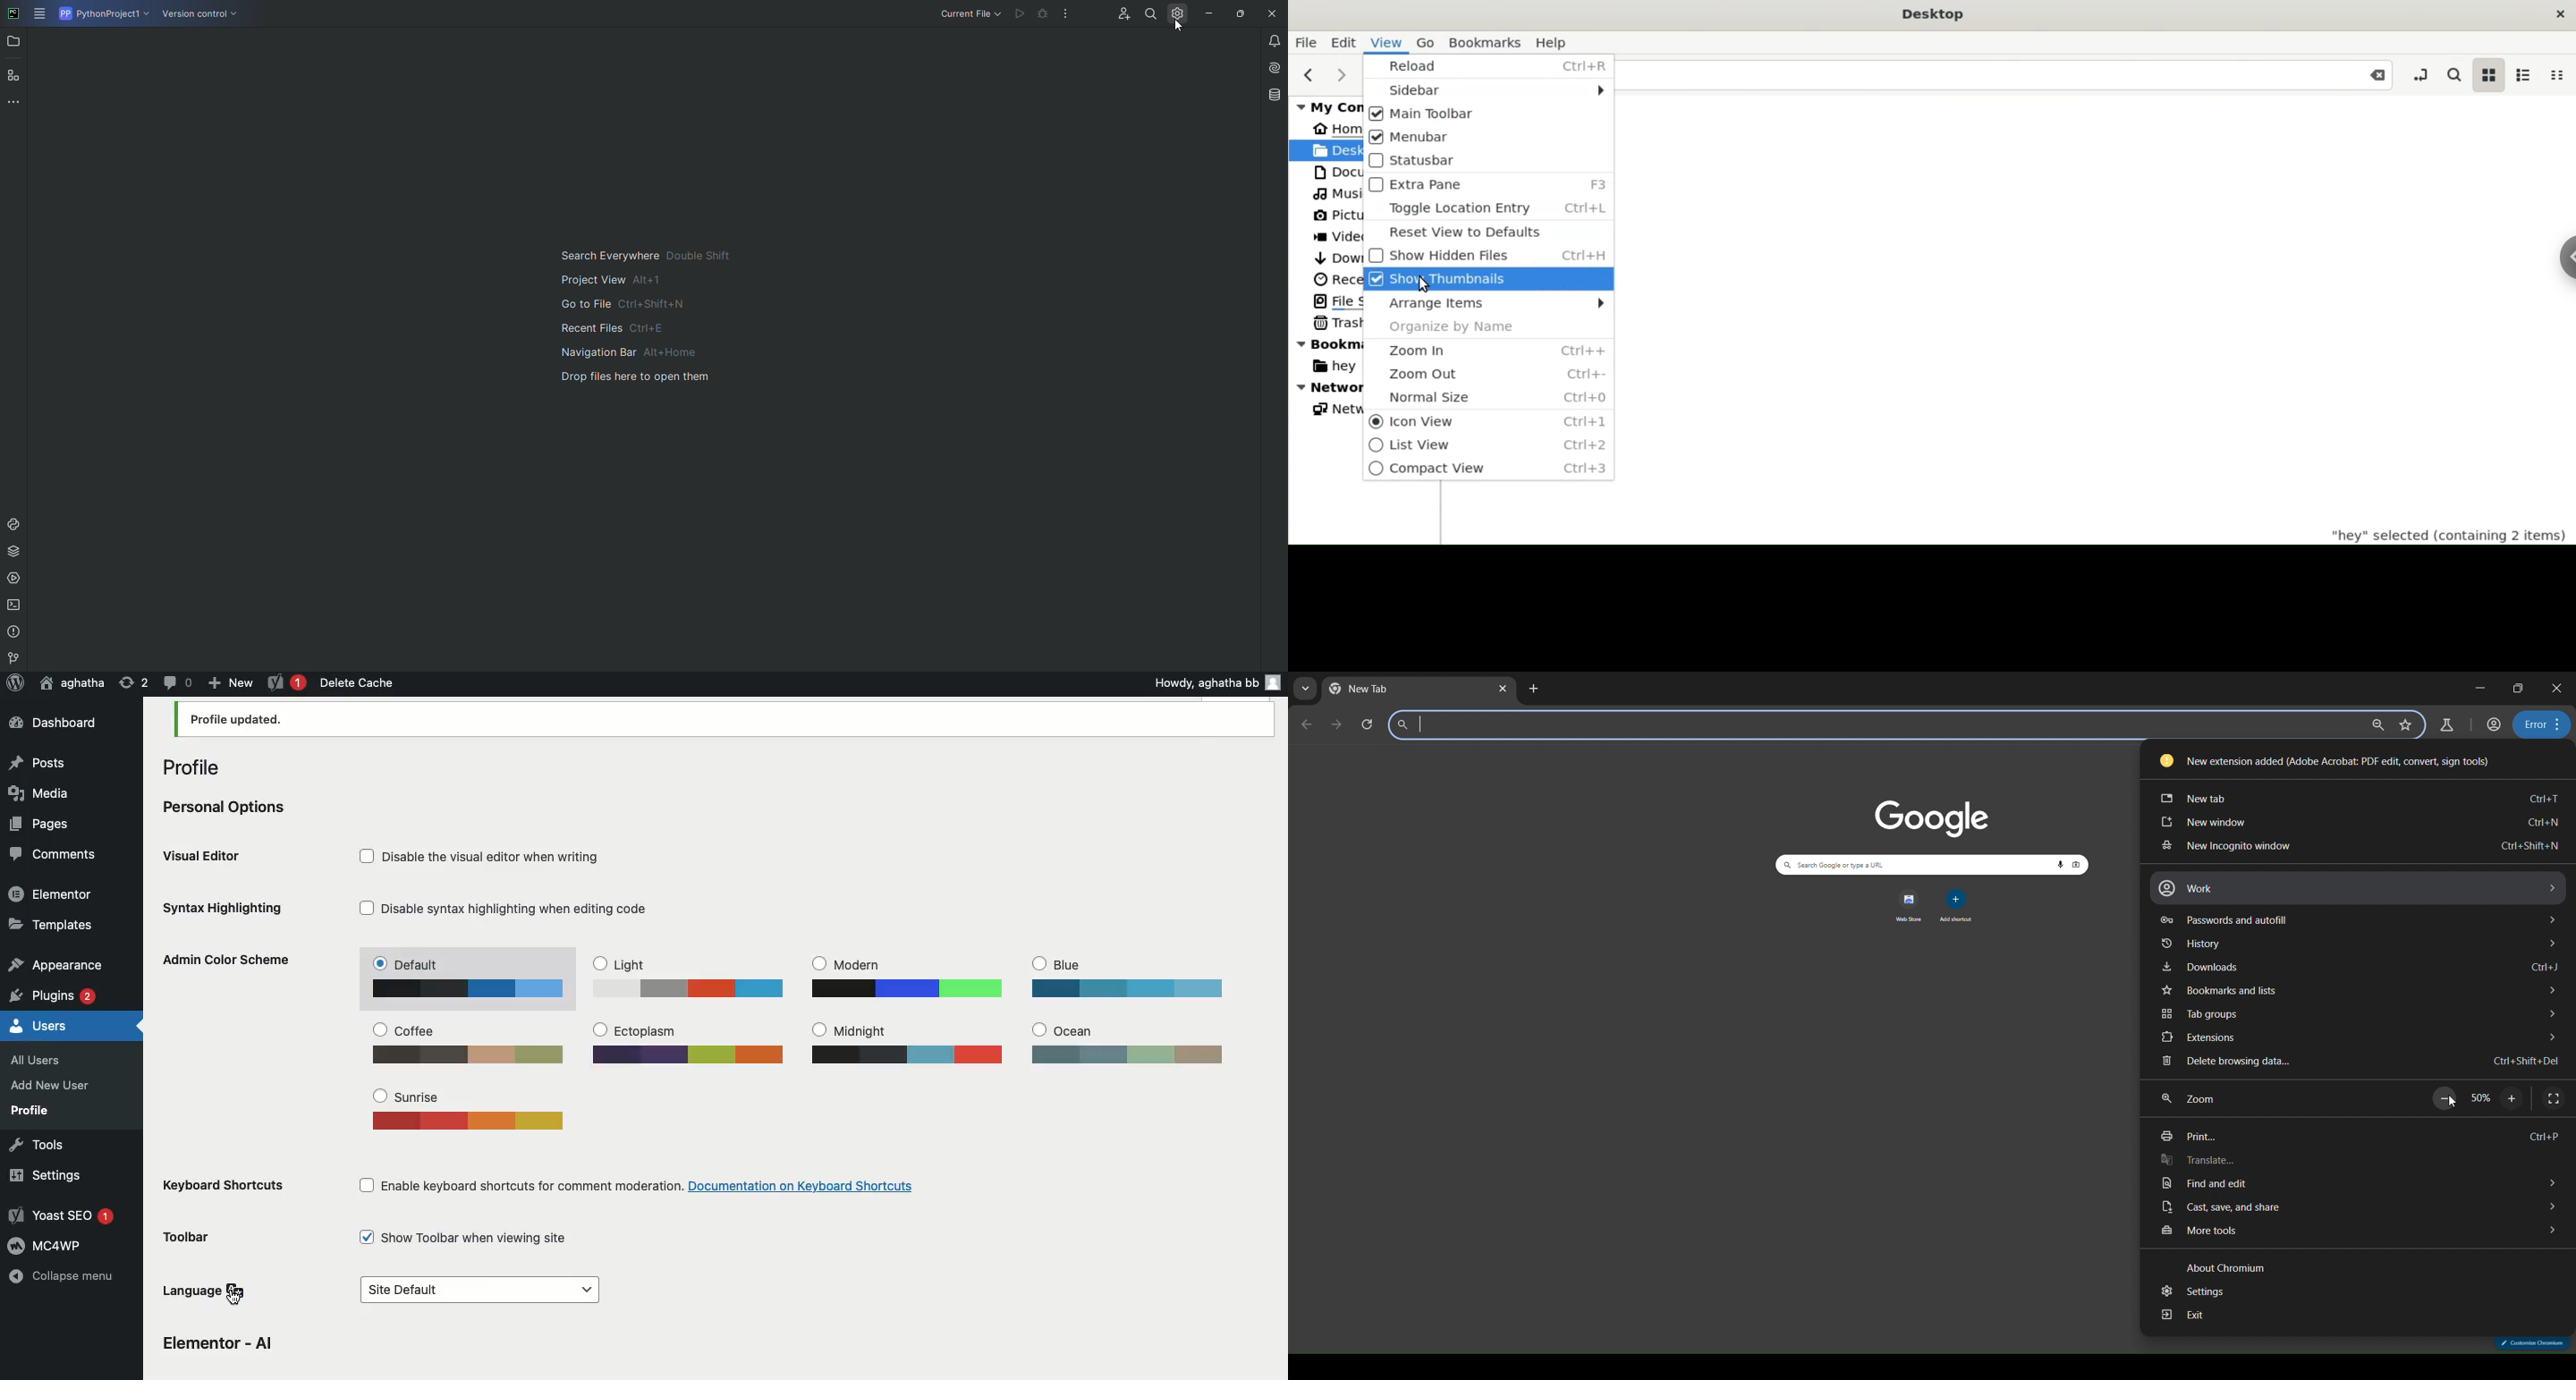 The width and height of the screenshot is (2576, 1400). Describe the element at coordinates (1123, 1040) in the screenshot. I see `Ocean` at that location.